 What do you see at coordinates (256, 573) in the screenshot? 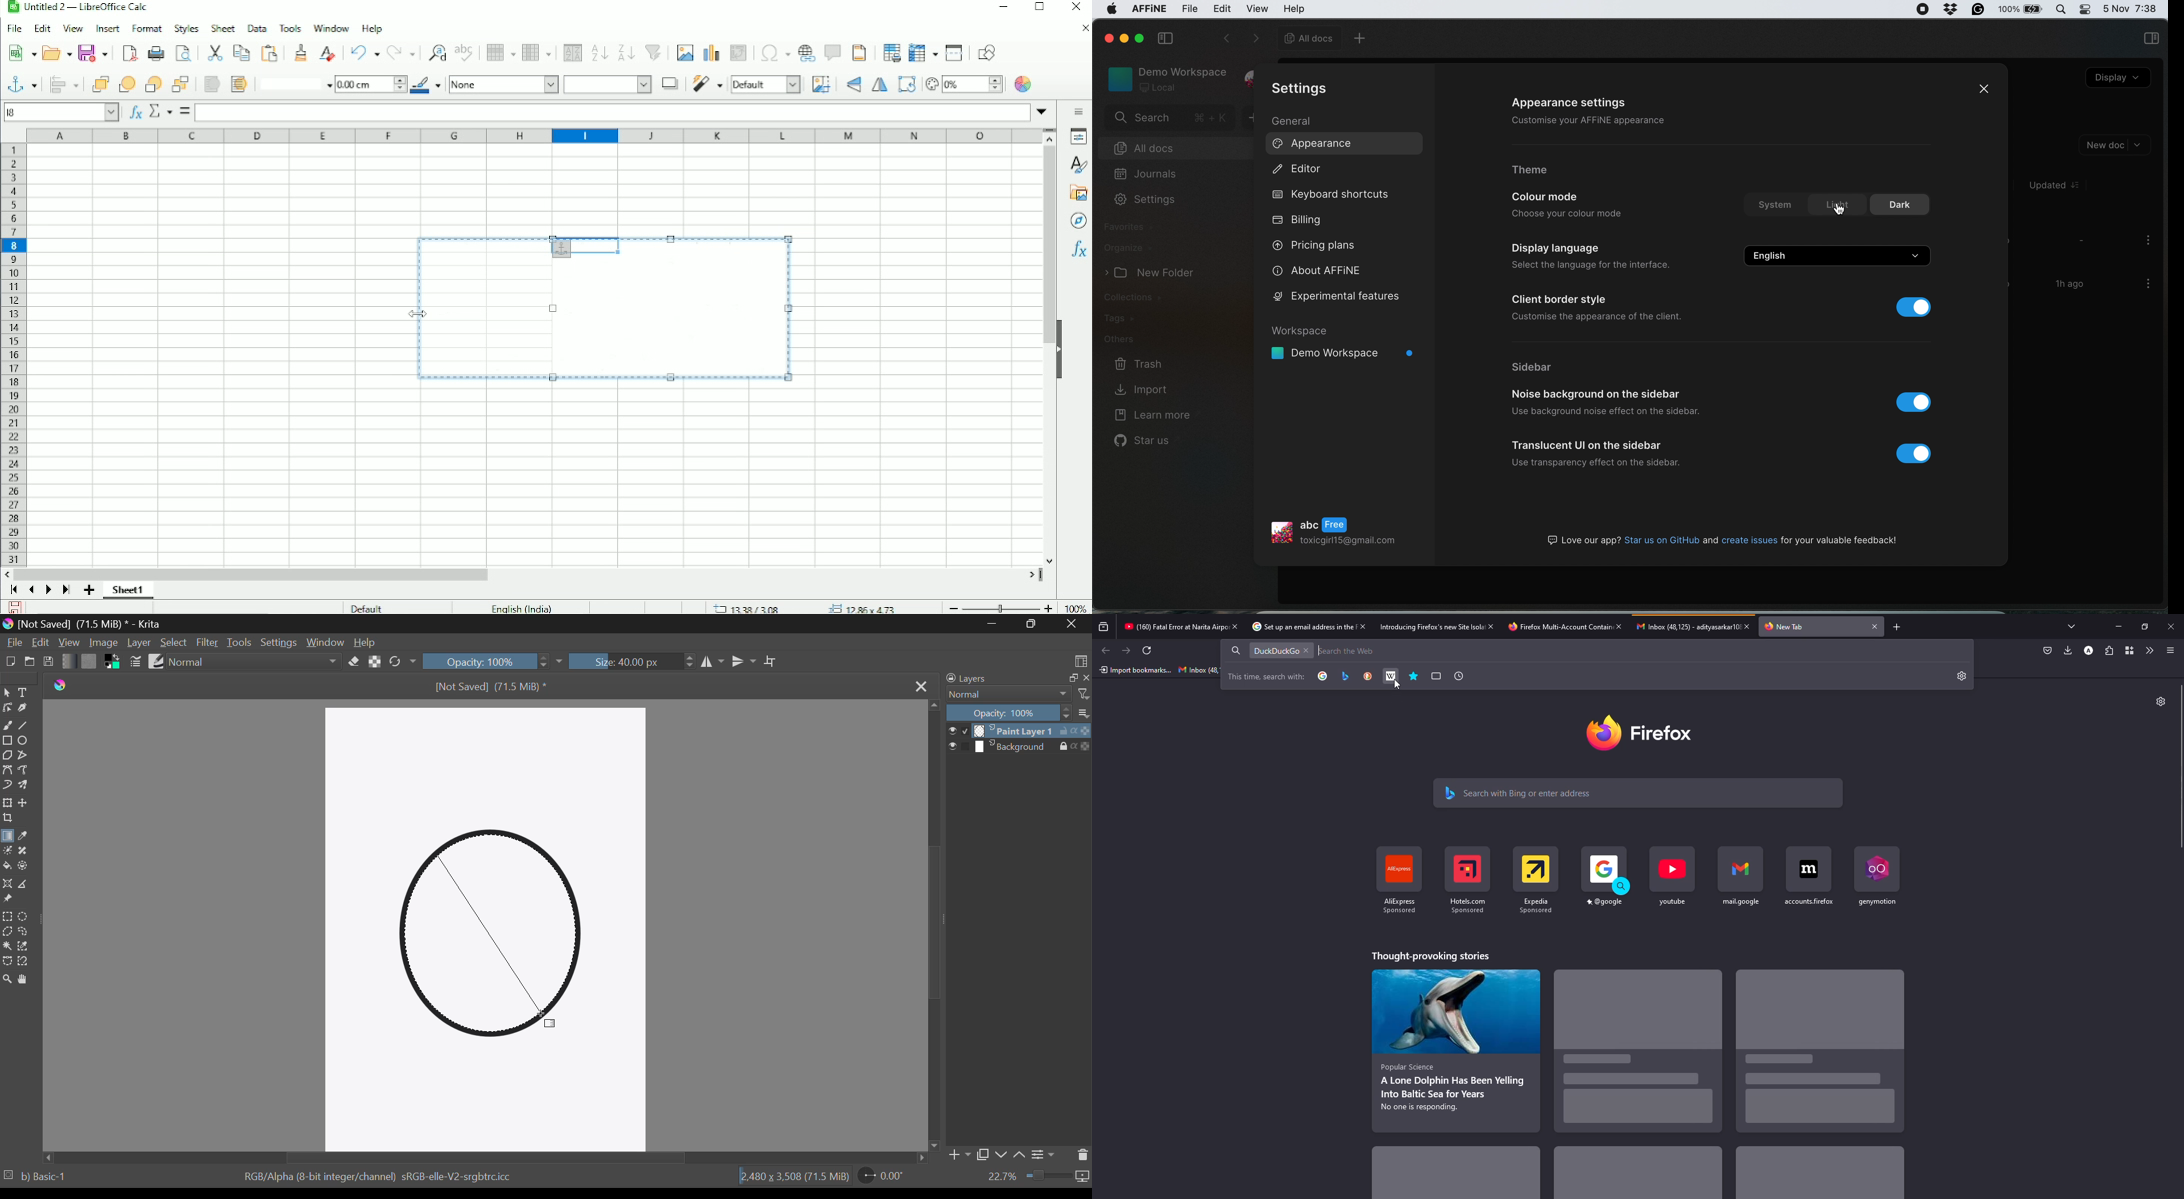
I see `Horizontal scrollbar` at bounding box center [256, 573].